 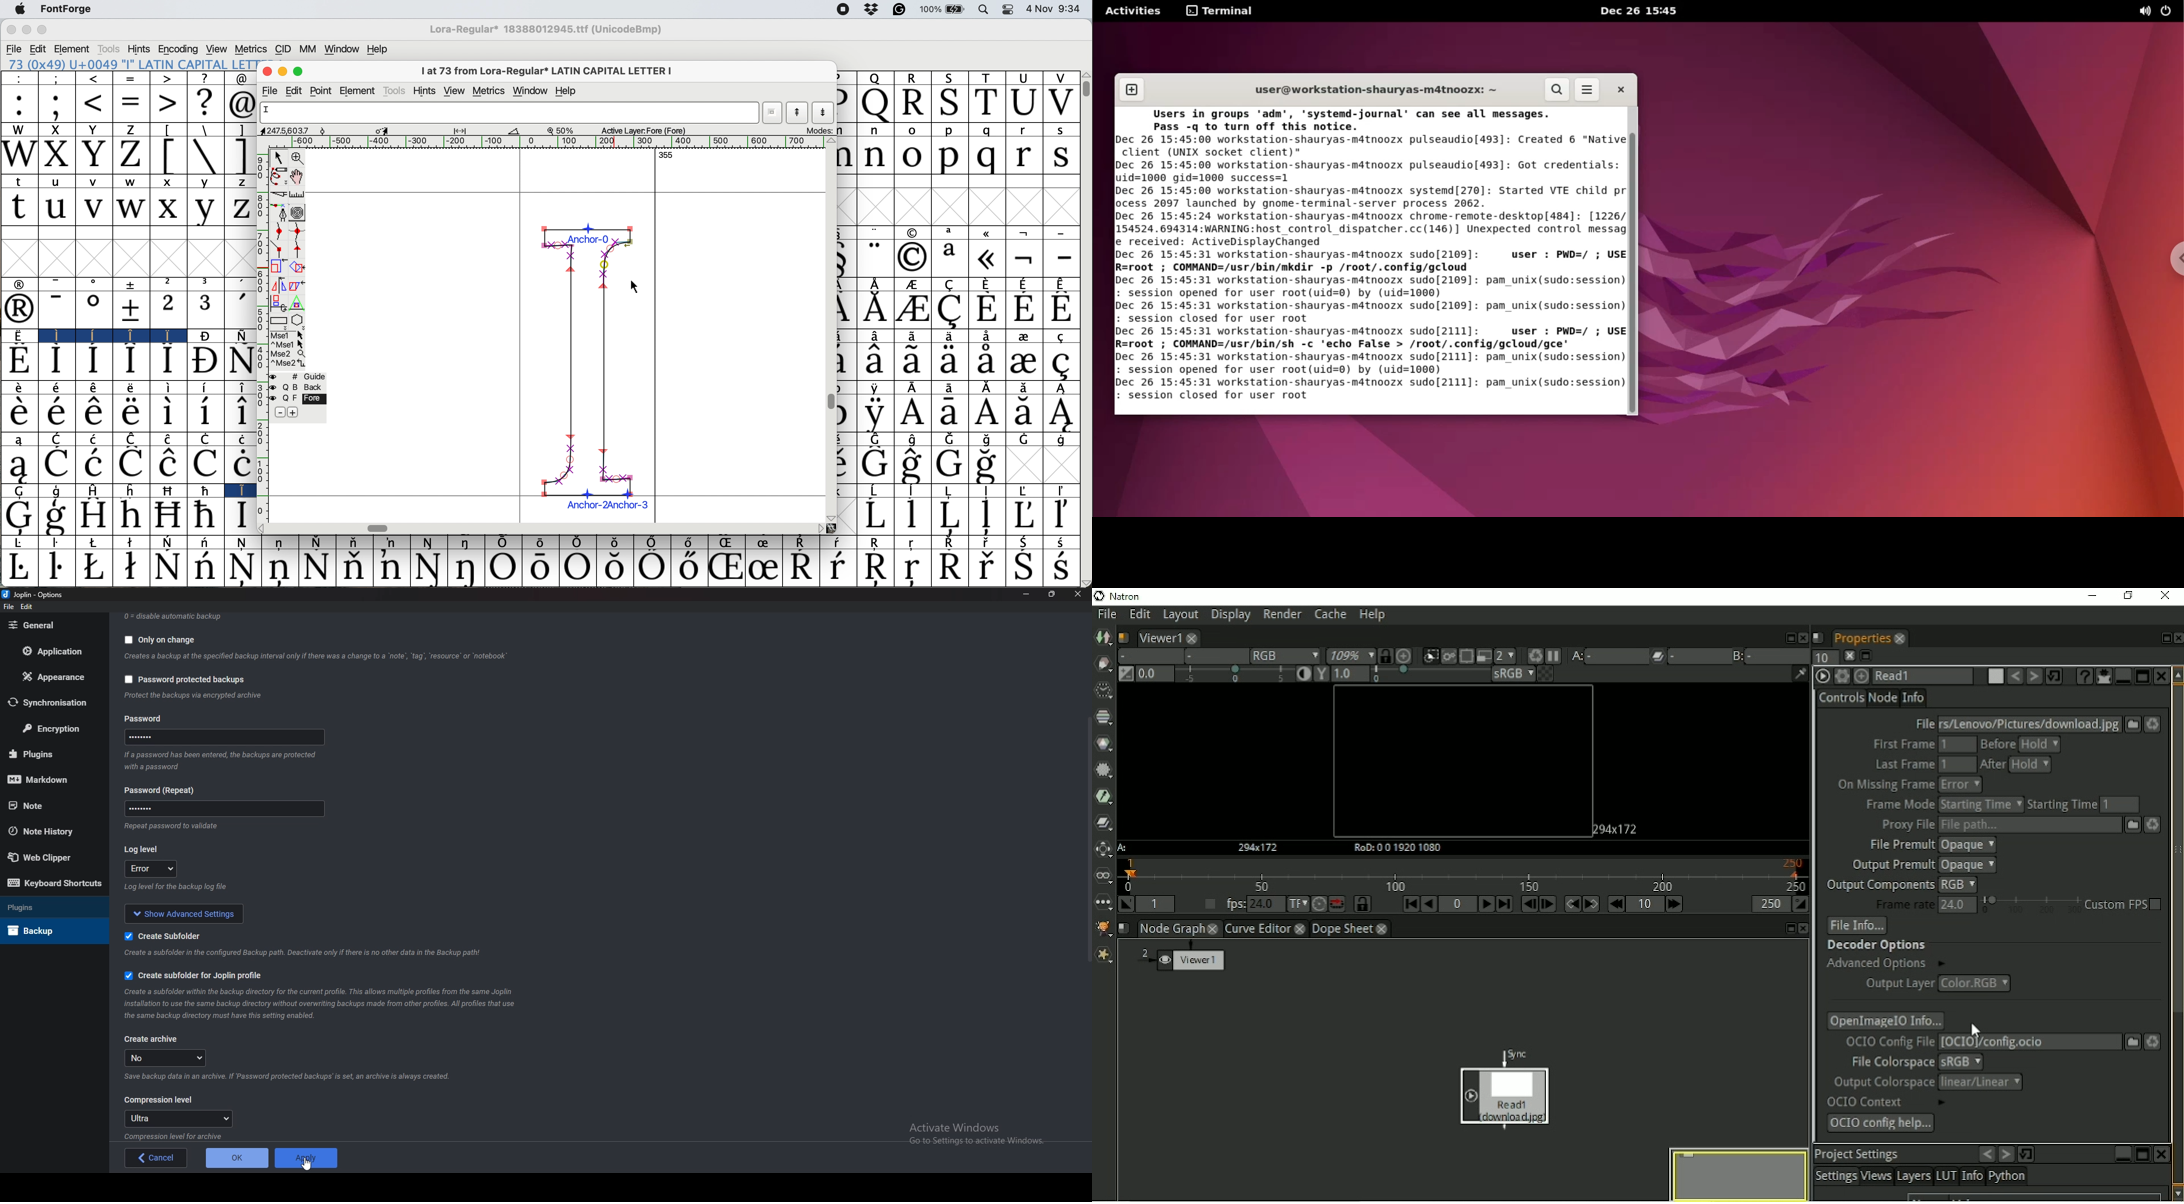 What do you see at coordinates (21, 181) in the screenshot?
I see `t` at bounding box center [21, 181].